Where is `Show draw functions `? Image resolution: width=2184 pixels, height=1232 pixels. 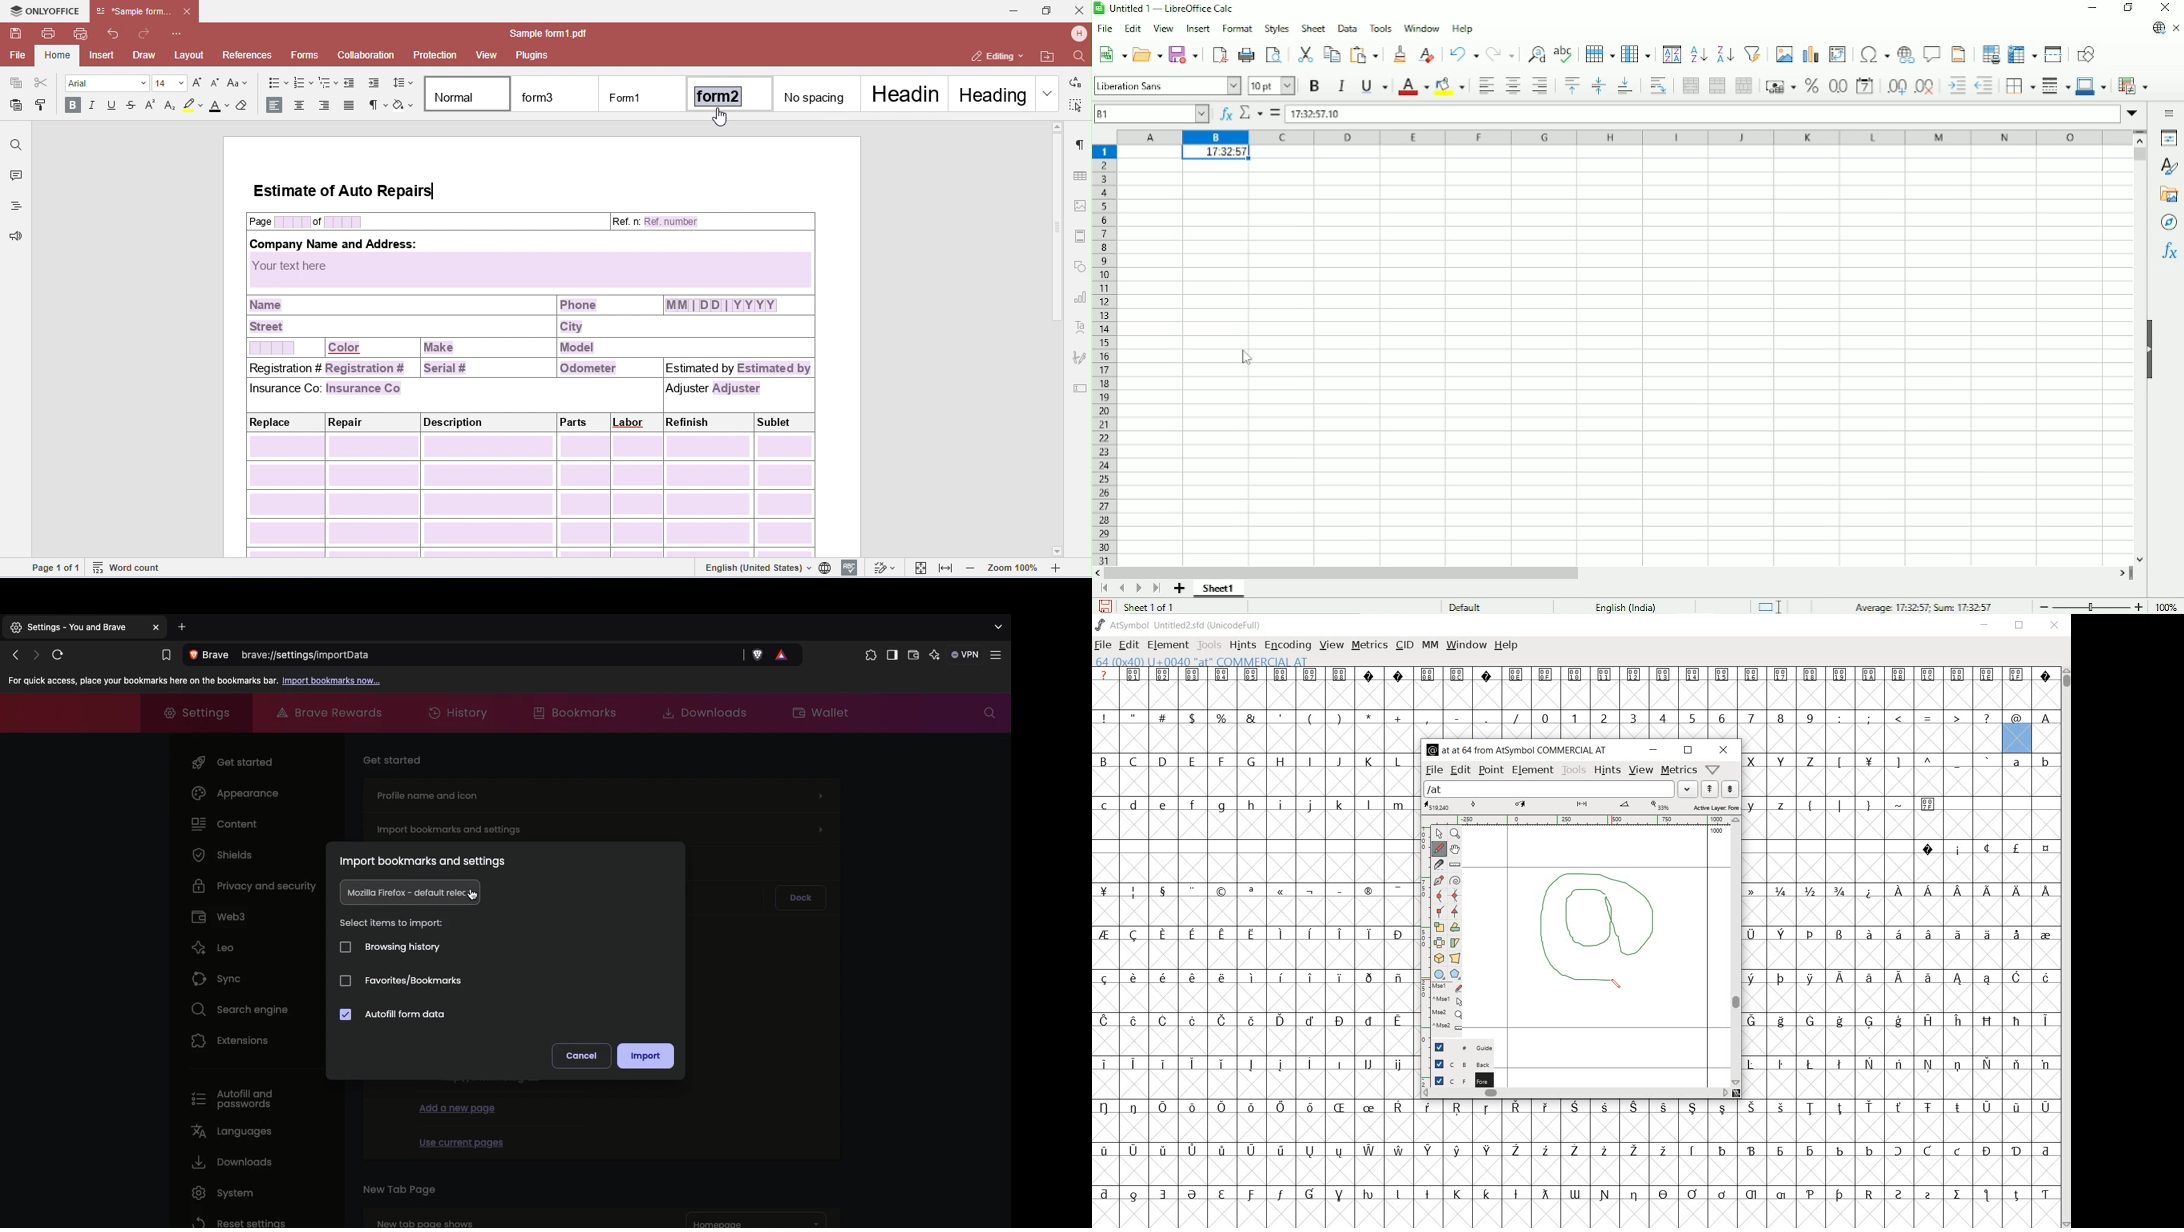
Show draw functions  is located at coordinates (2087, 54).